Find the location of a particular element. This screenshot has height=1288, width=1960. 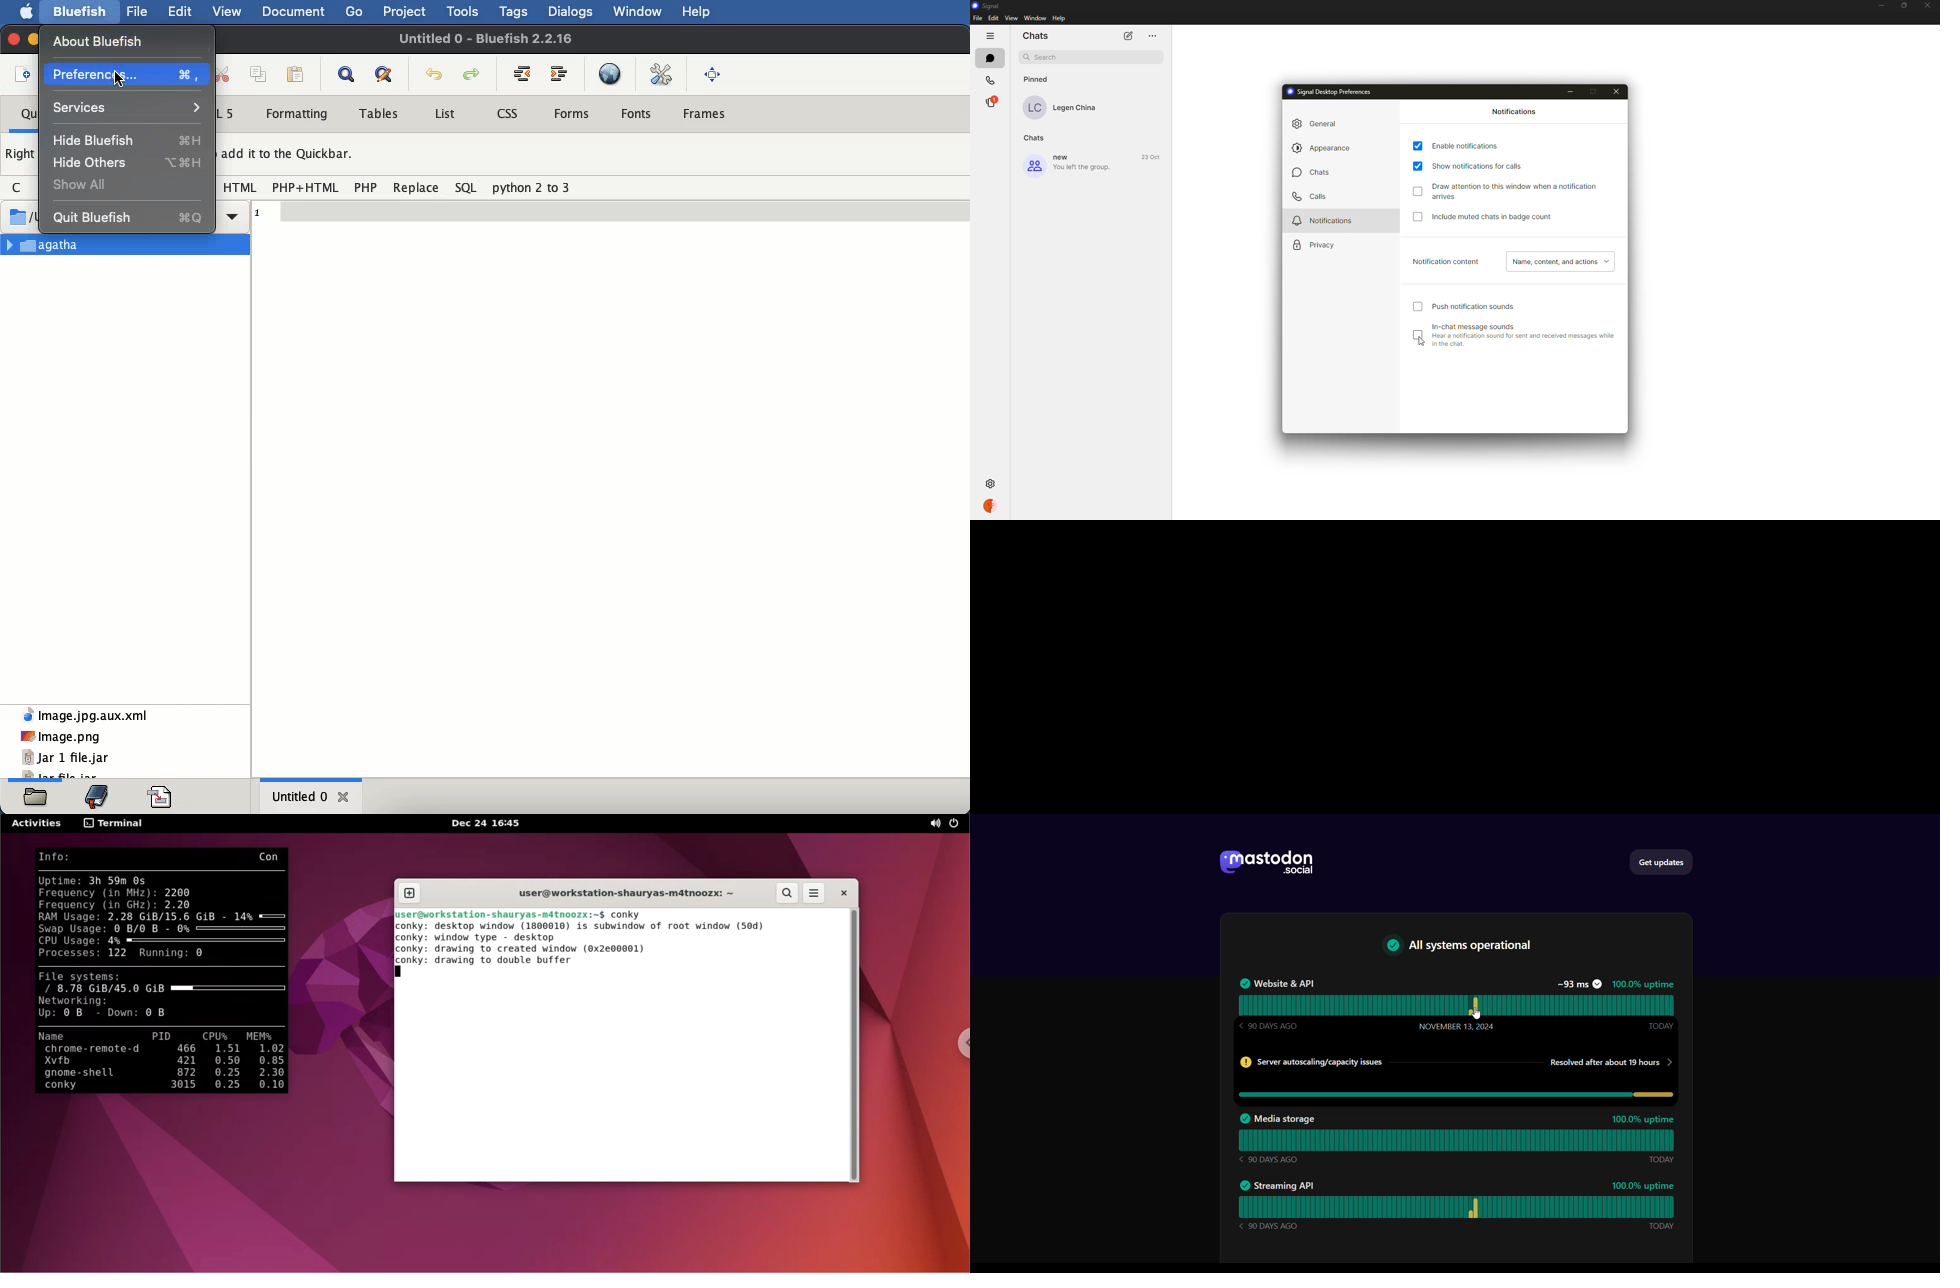

html 5 is located at coordinates (227, 109).